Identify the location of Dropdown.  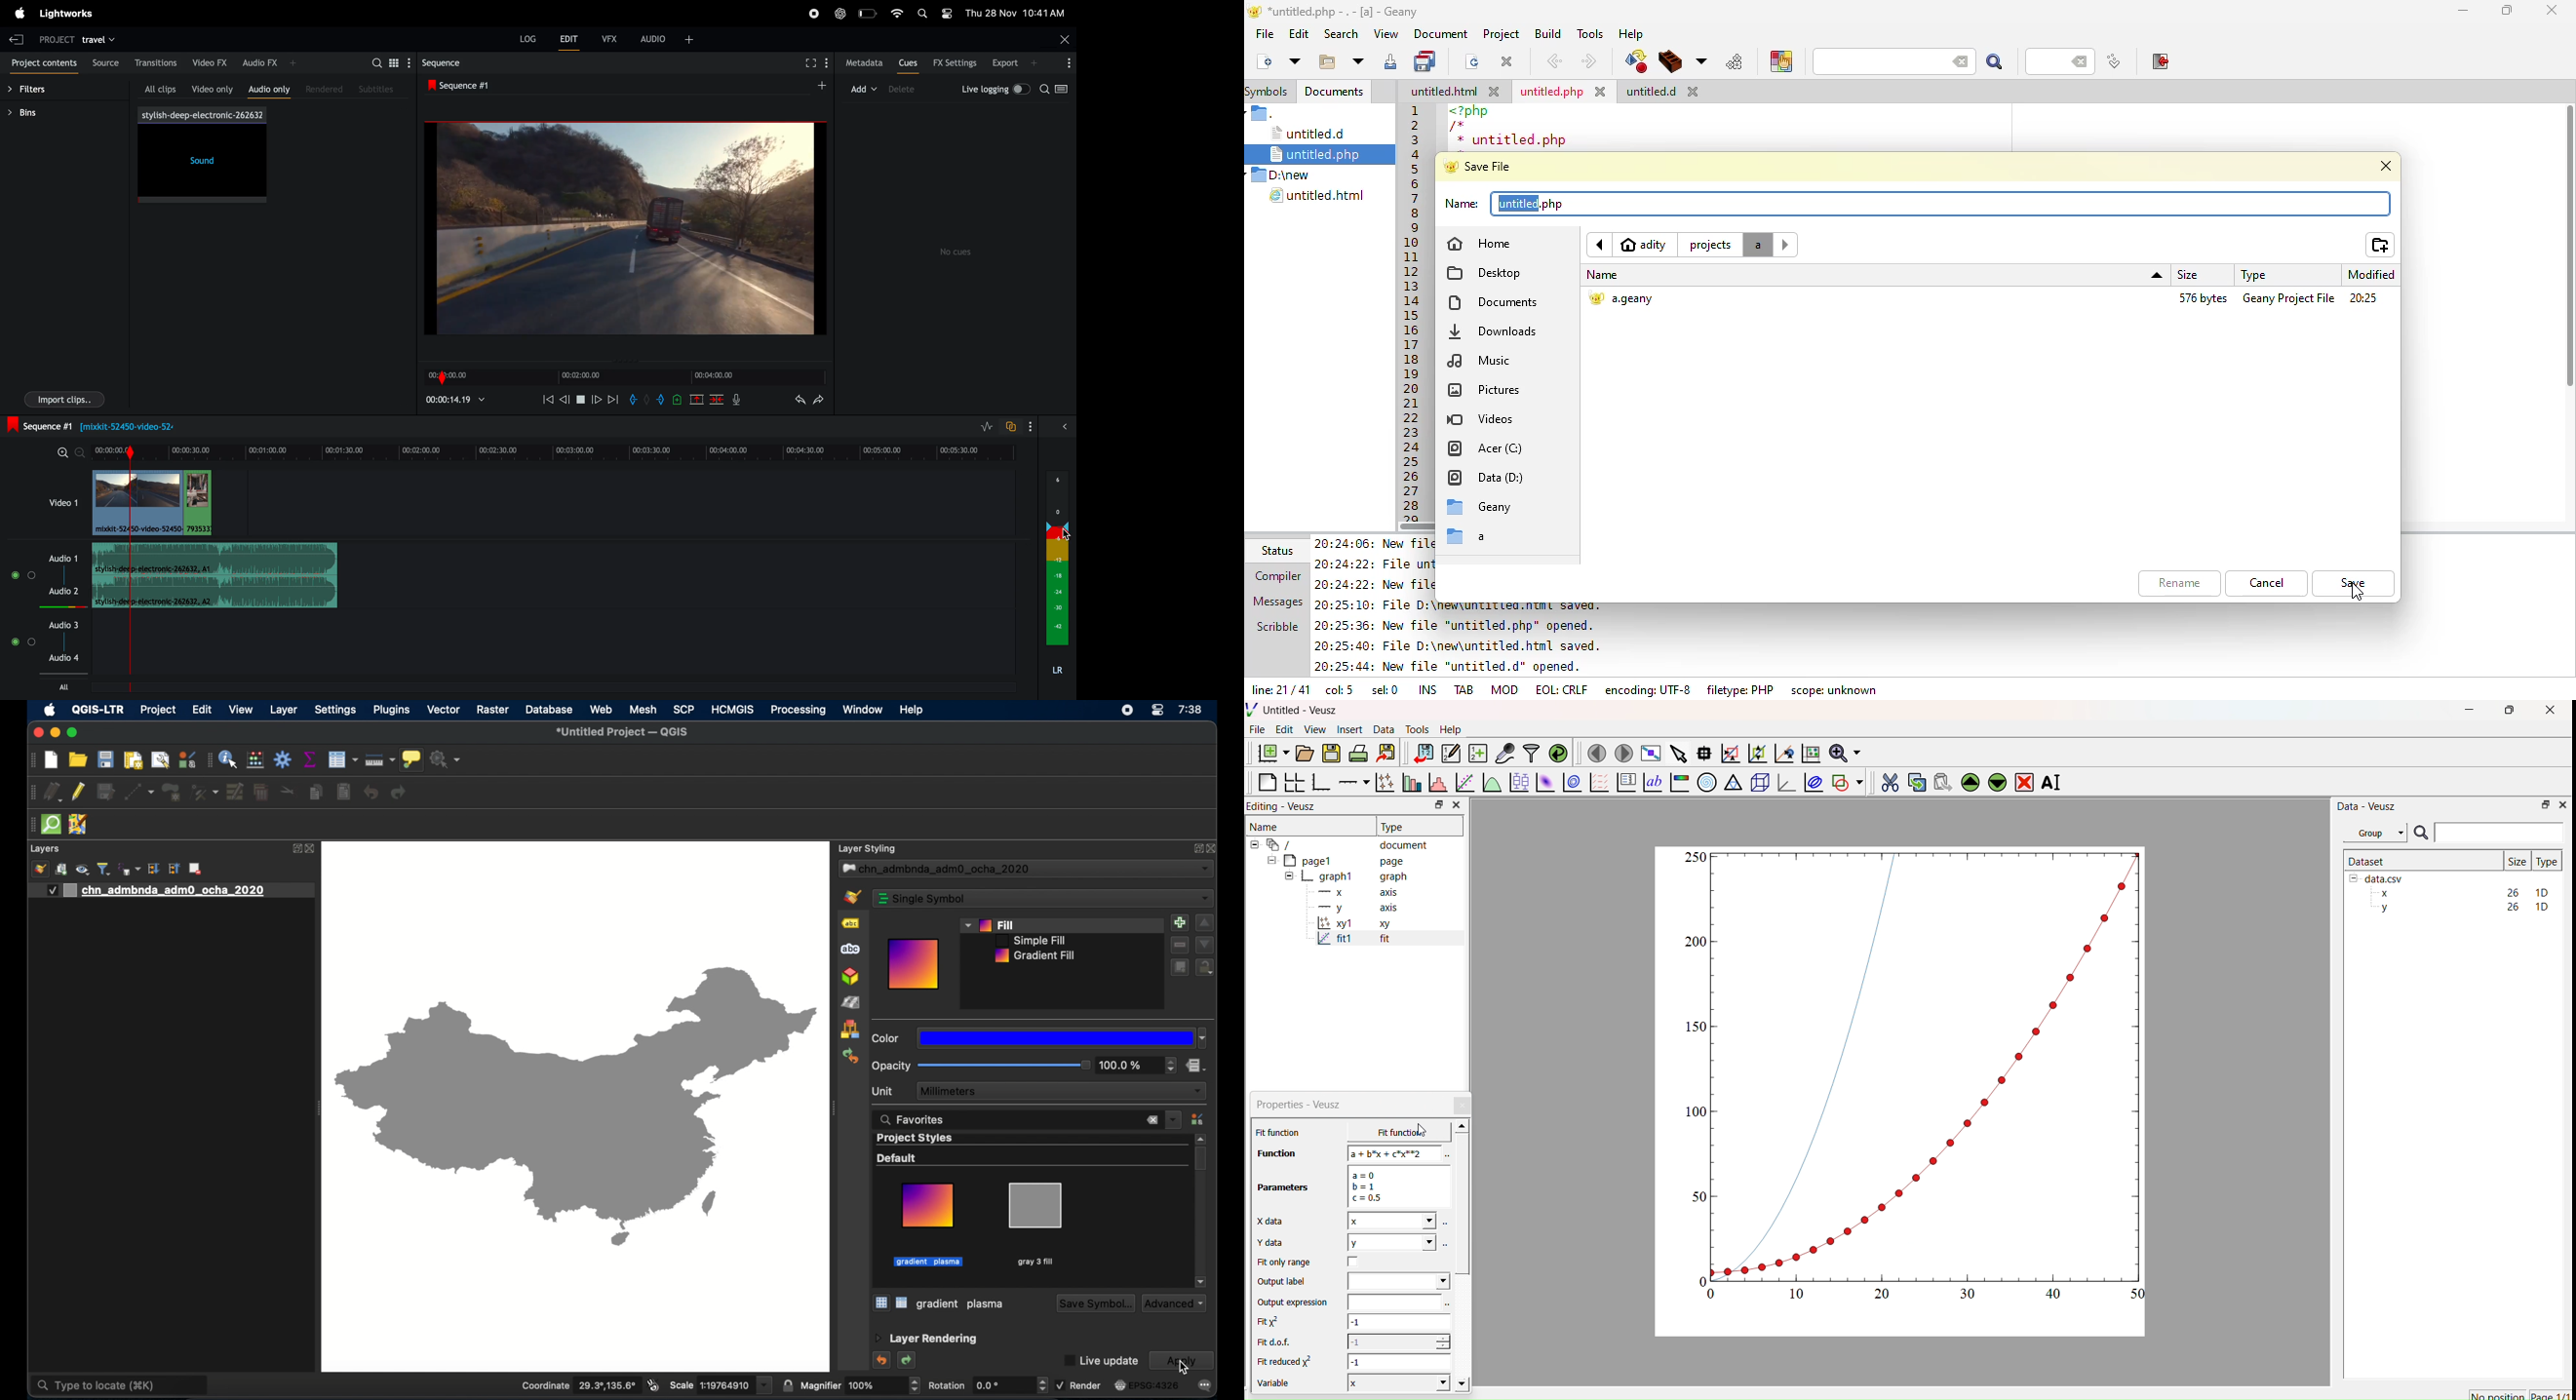
(1398, 1281).